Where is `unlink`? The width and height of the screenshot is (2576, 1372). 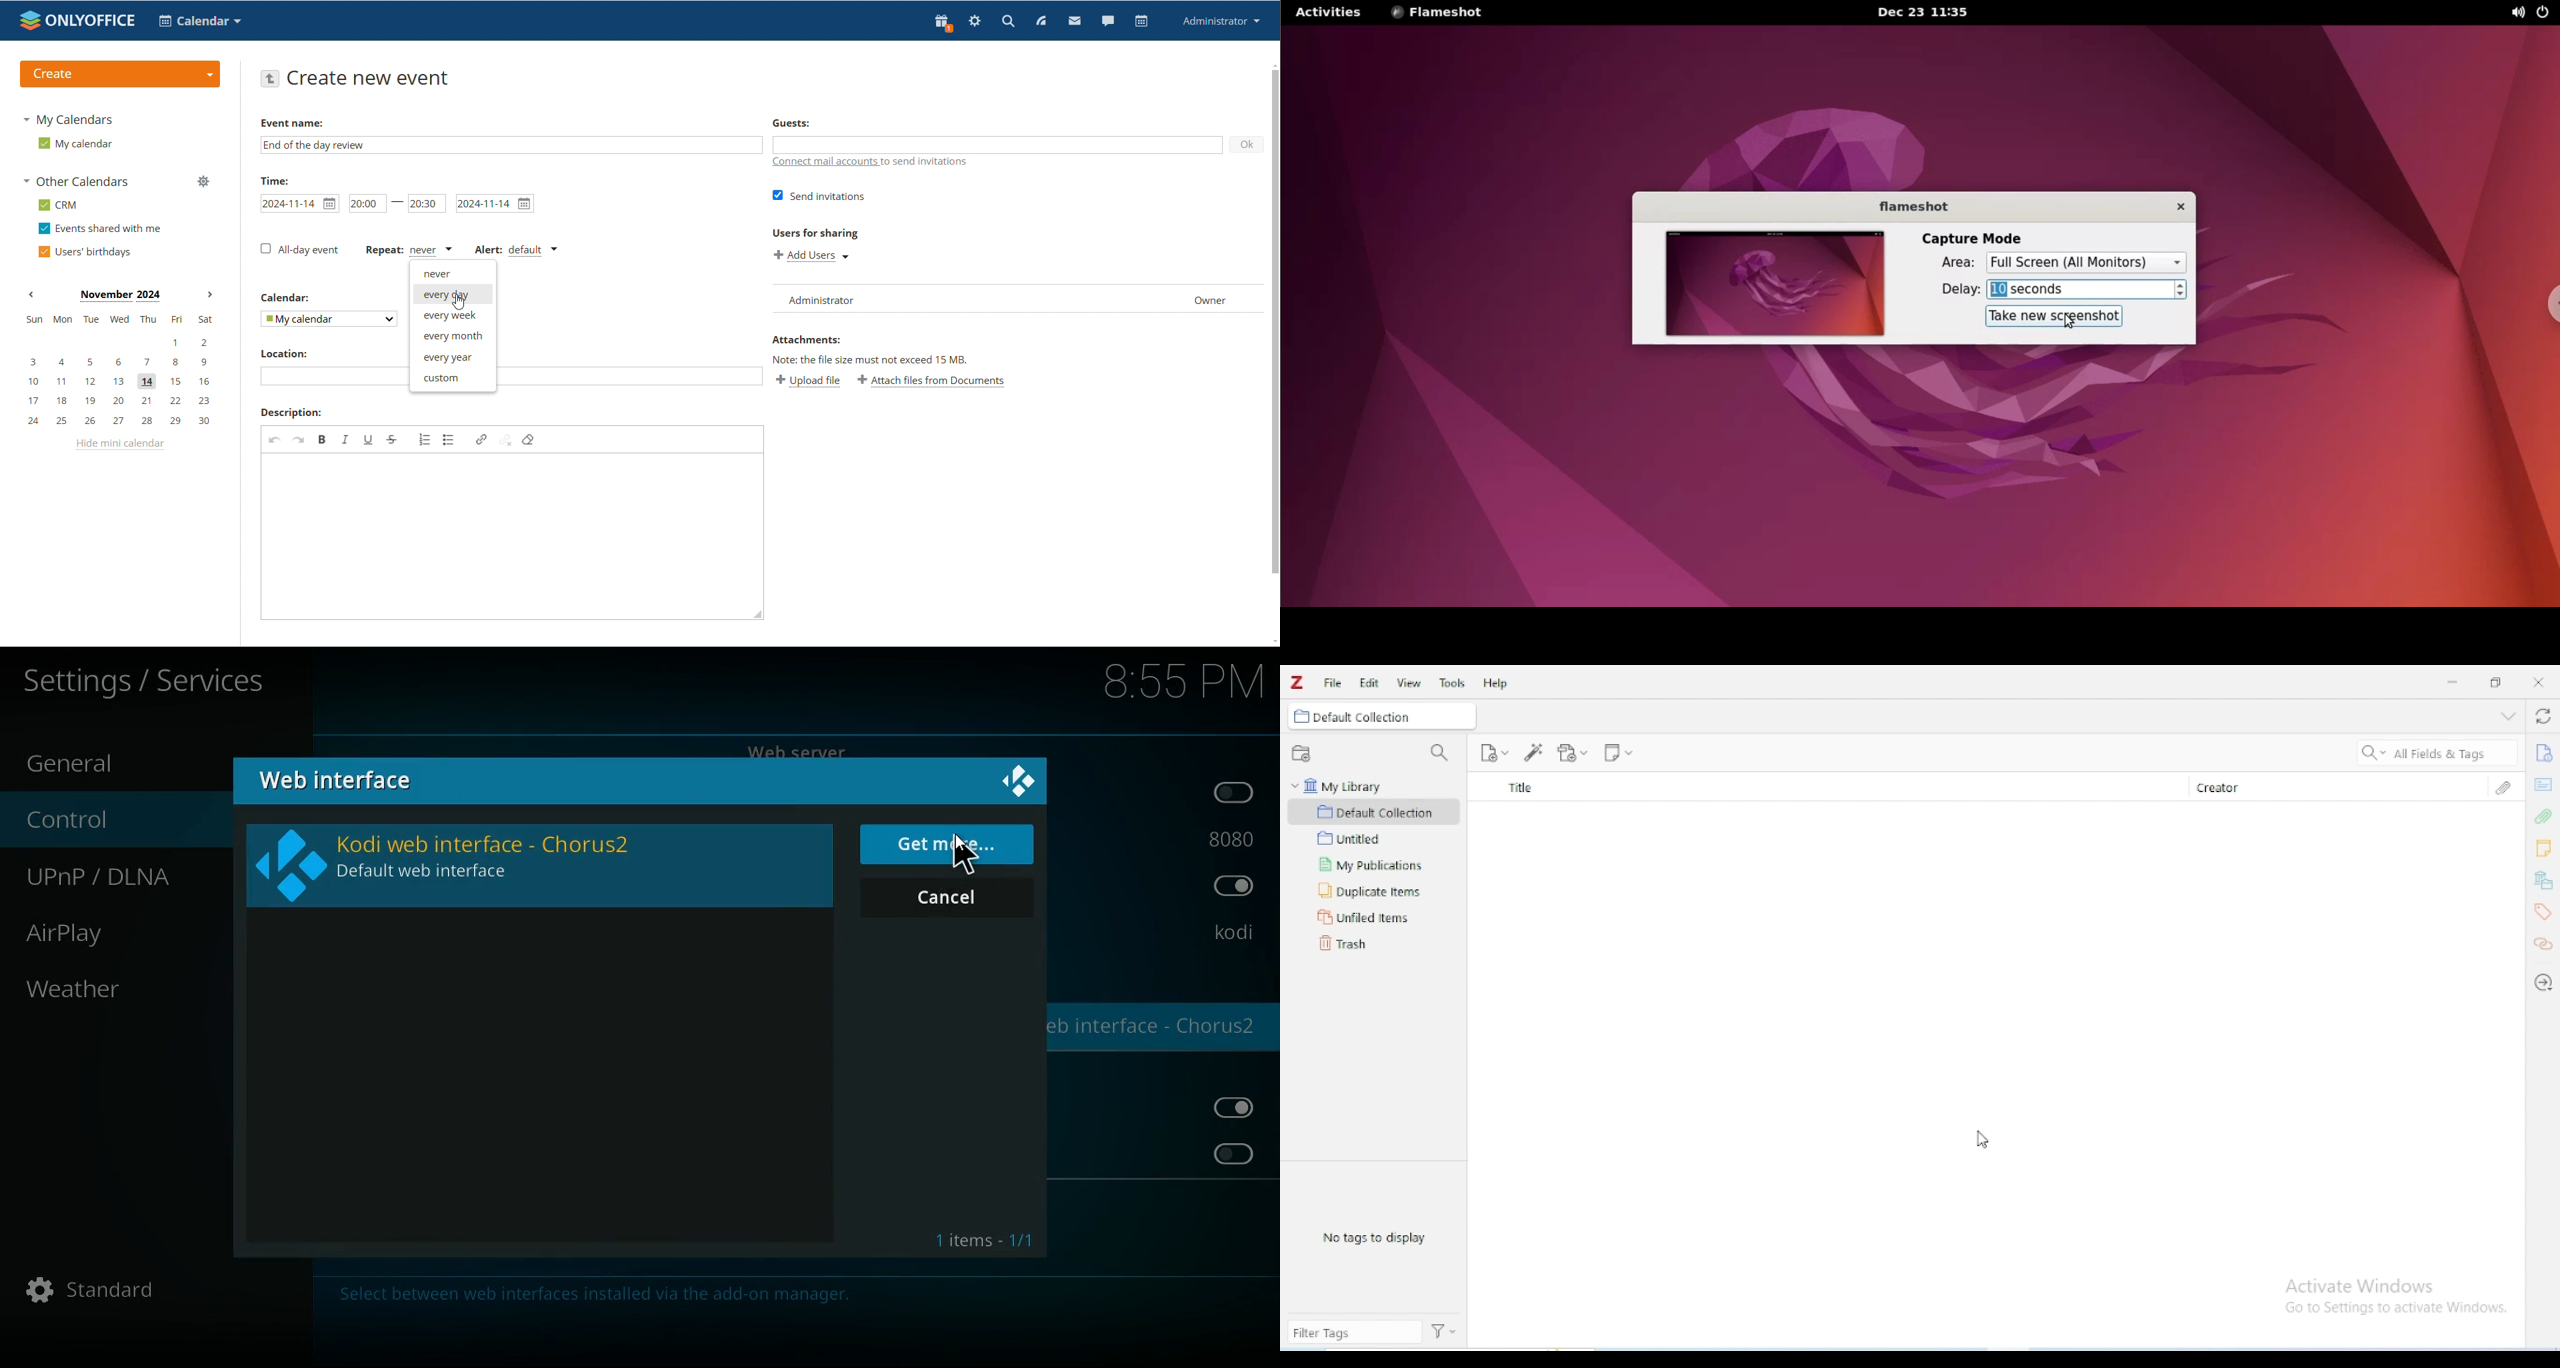 unlink is located at coordinates (505, 439).